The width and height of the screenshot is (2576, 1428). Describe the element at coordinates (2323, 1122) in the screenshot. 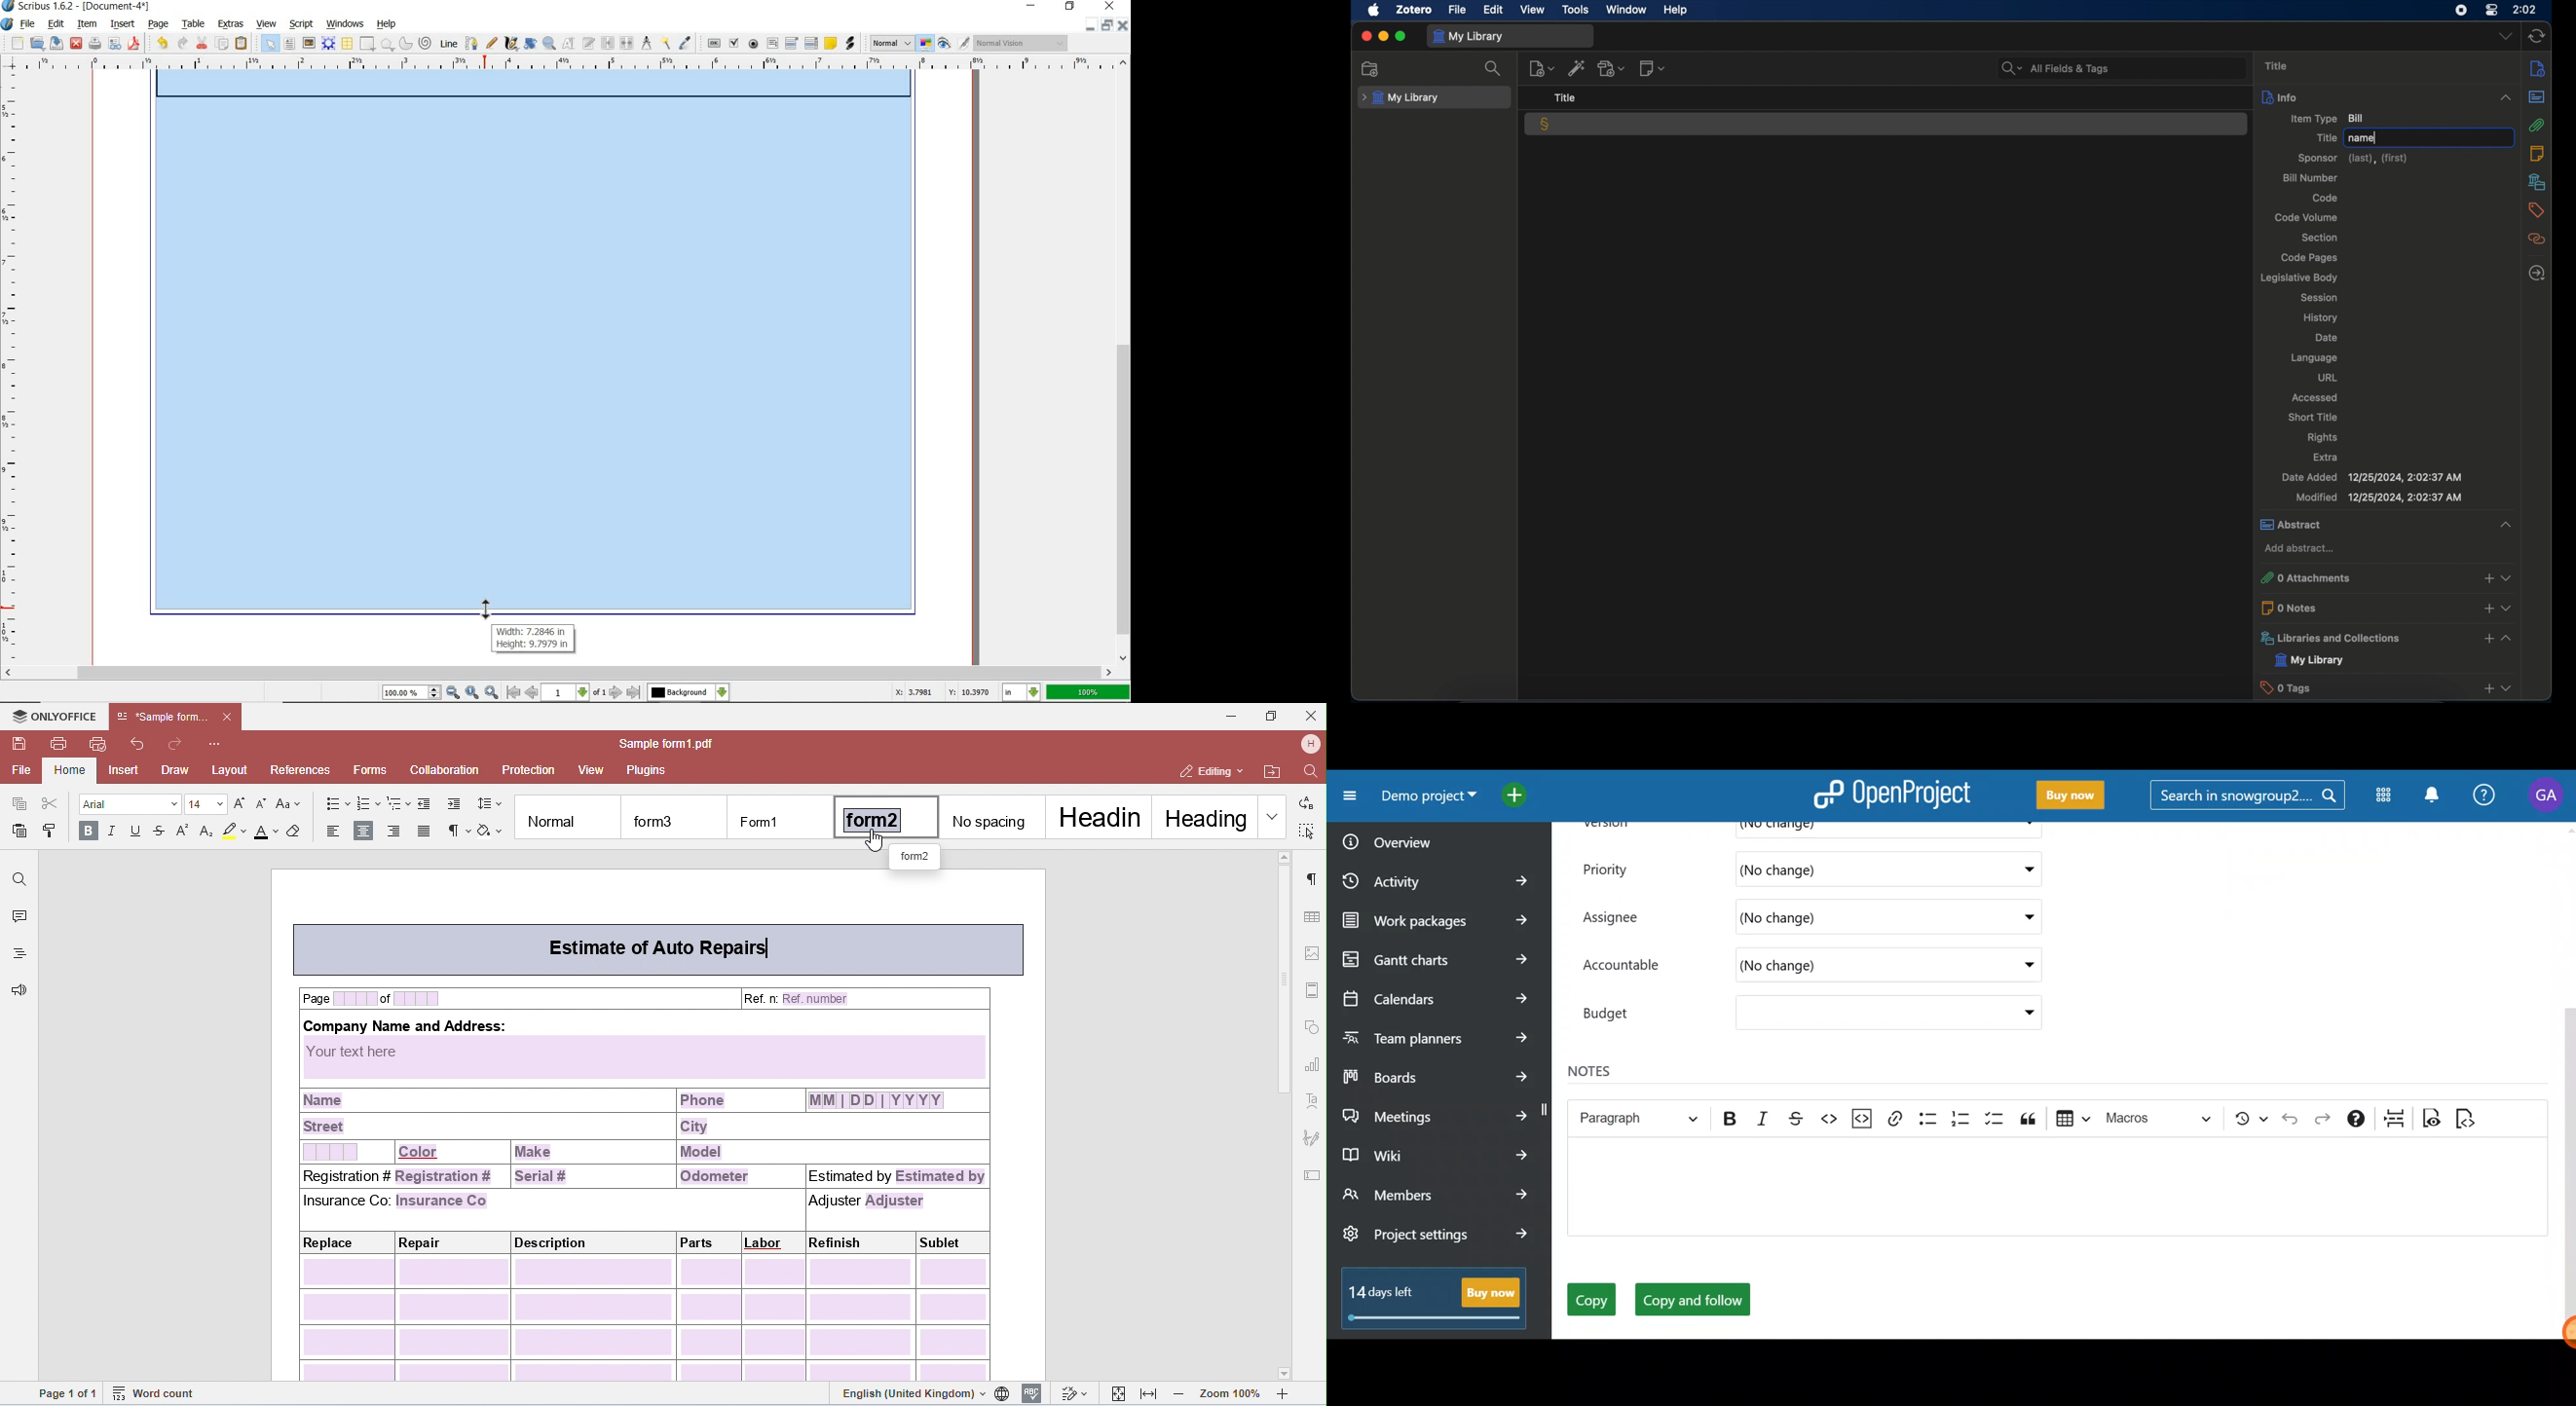

I see `Redo` at that location.